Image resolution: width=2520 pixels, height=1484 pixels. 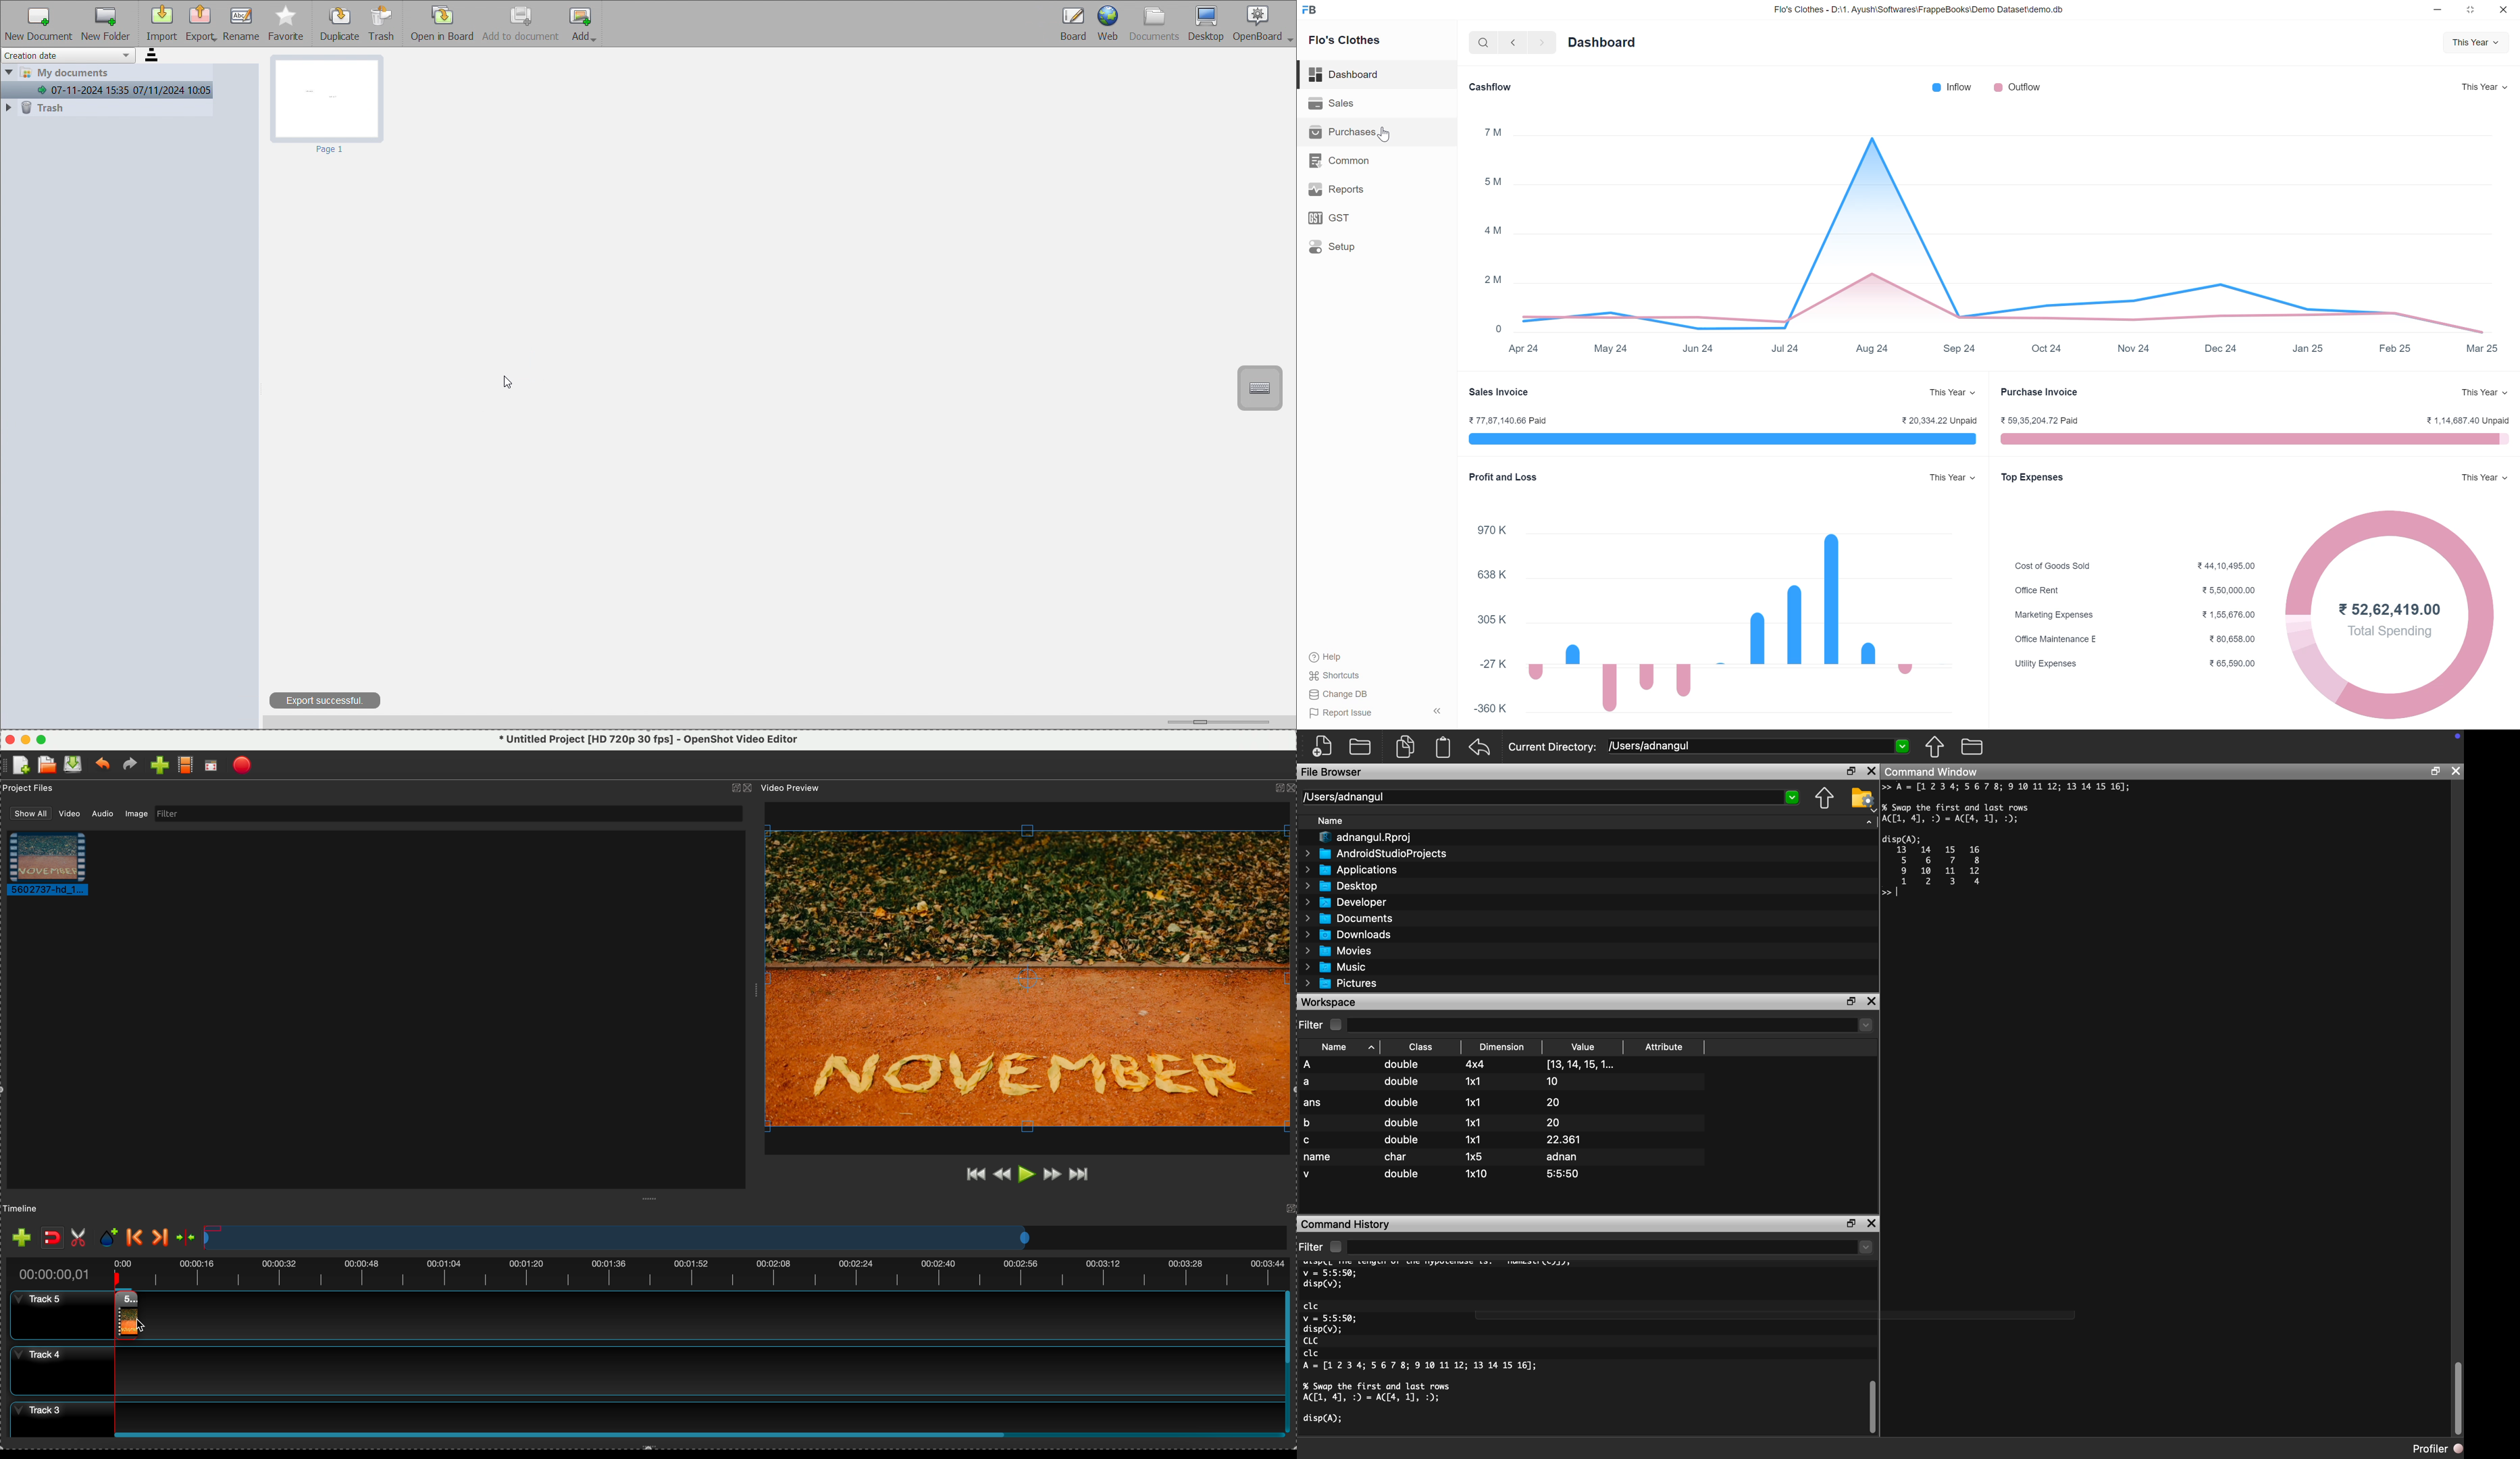 I want to click on cashflow, so click(x=1489, y=87).